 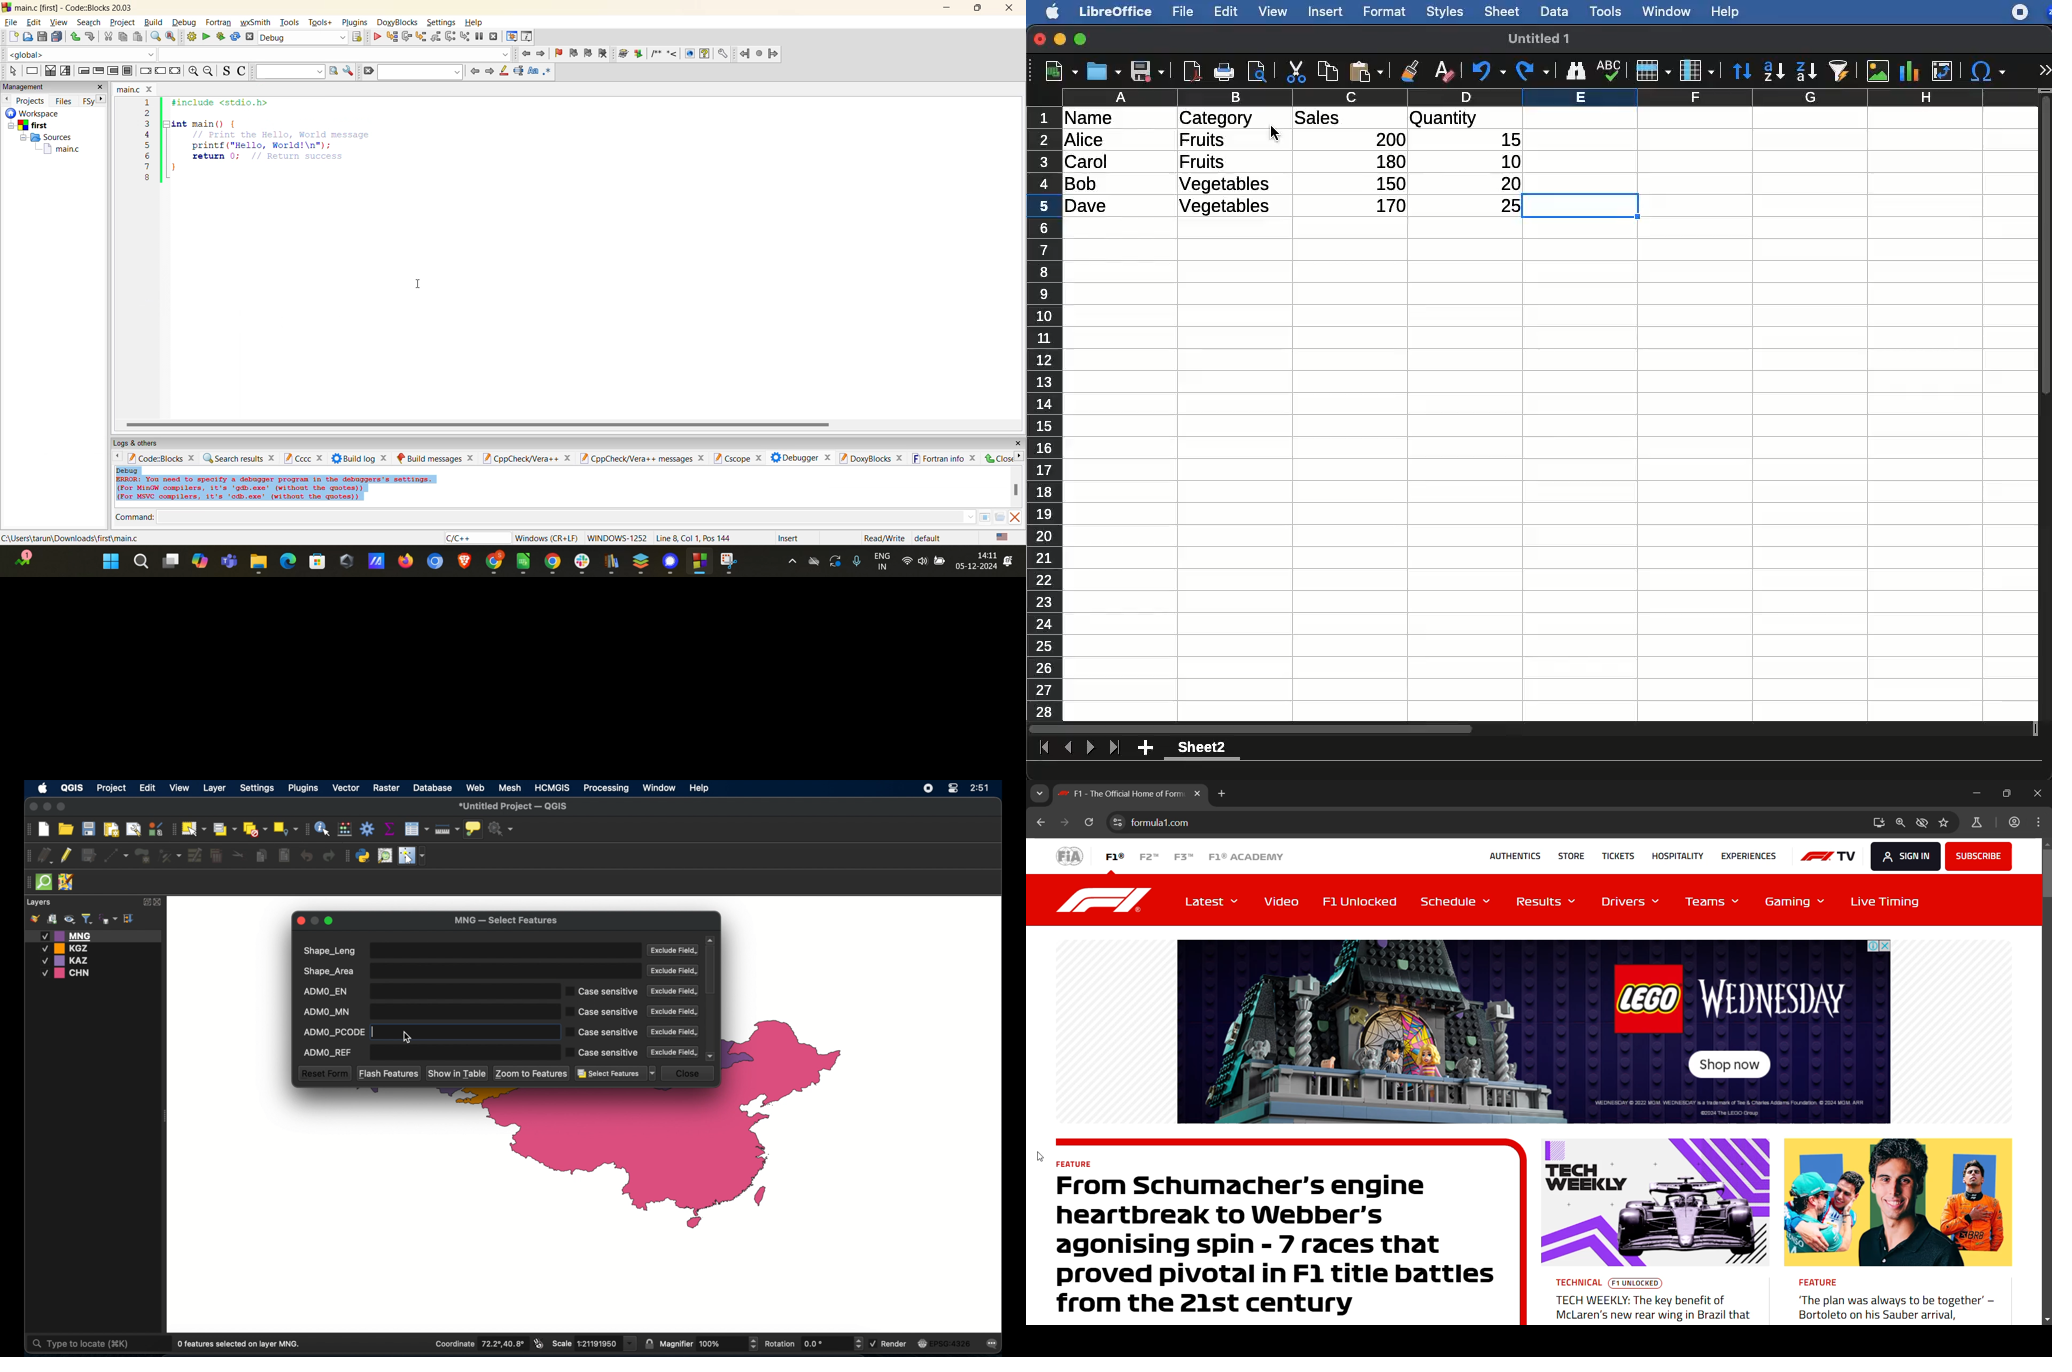 What do you see at coordinates (363, 856) in the screenshot?
I see `python console` at bounding box center [363, 856].